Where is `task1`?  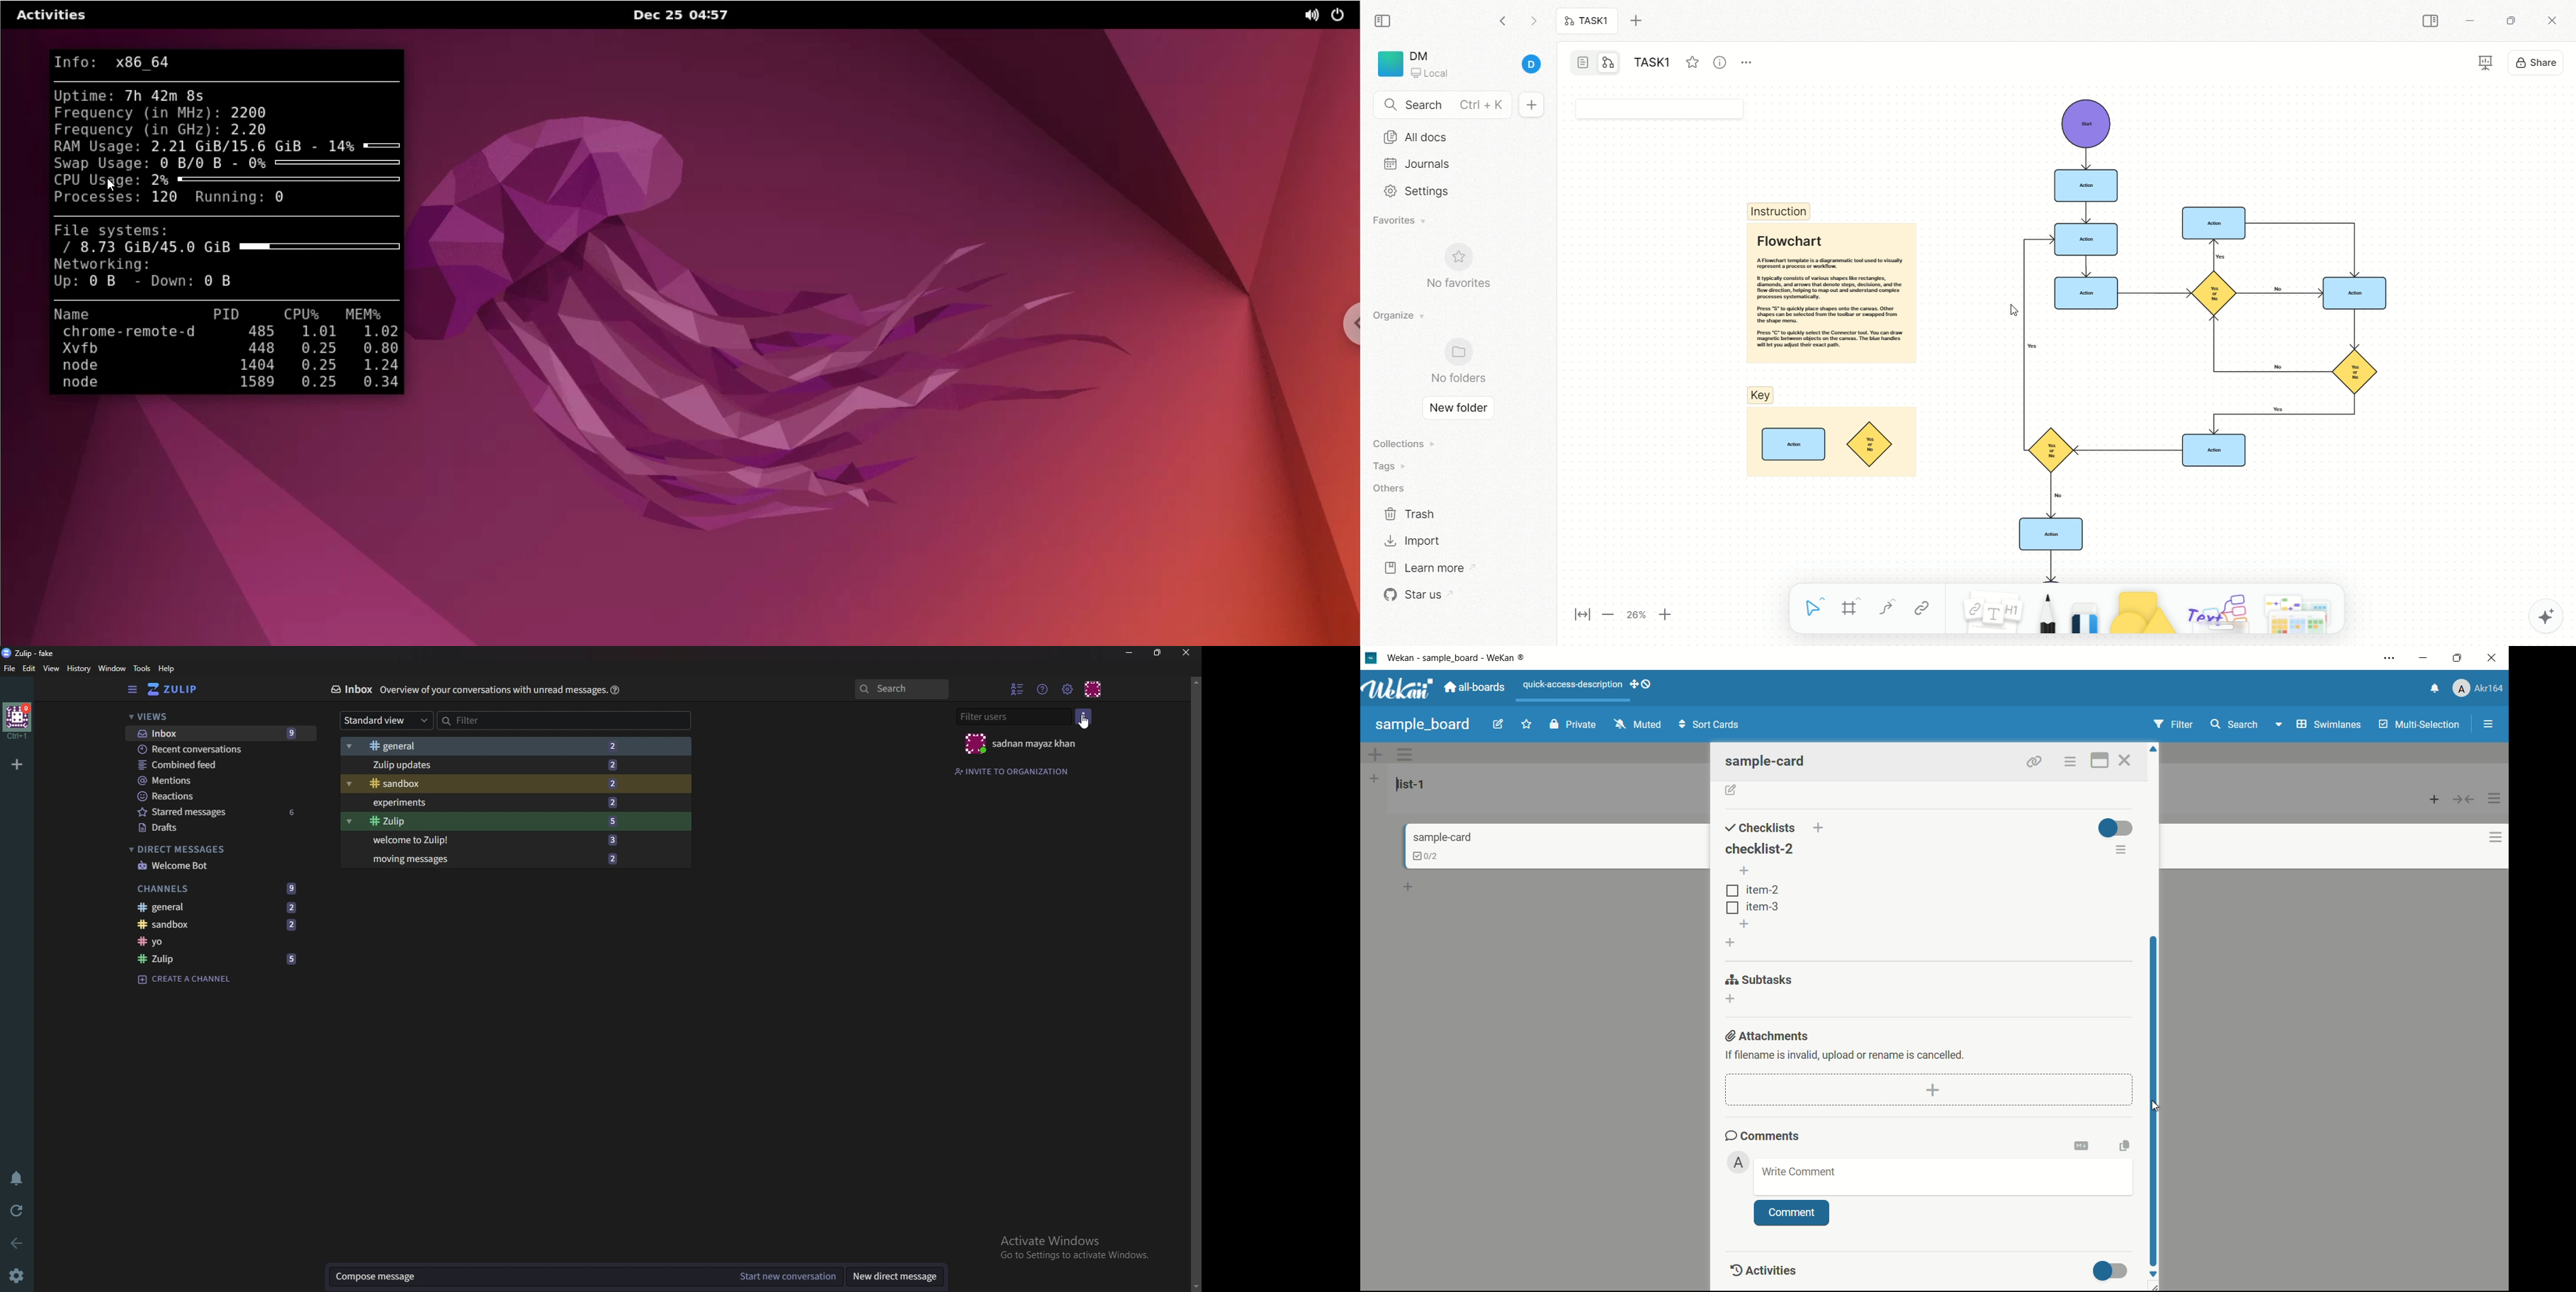 task1 is located at coordinates (1588, 22).